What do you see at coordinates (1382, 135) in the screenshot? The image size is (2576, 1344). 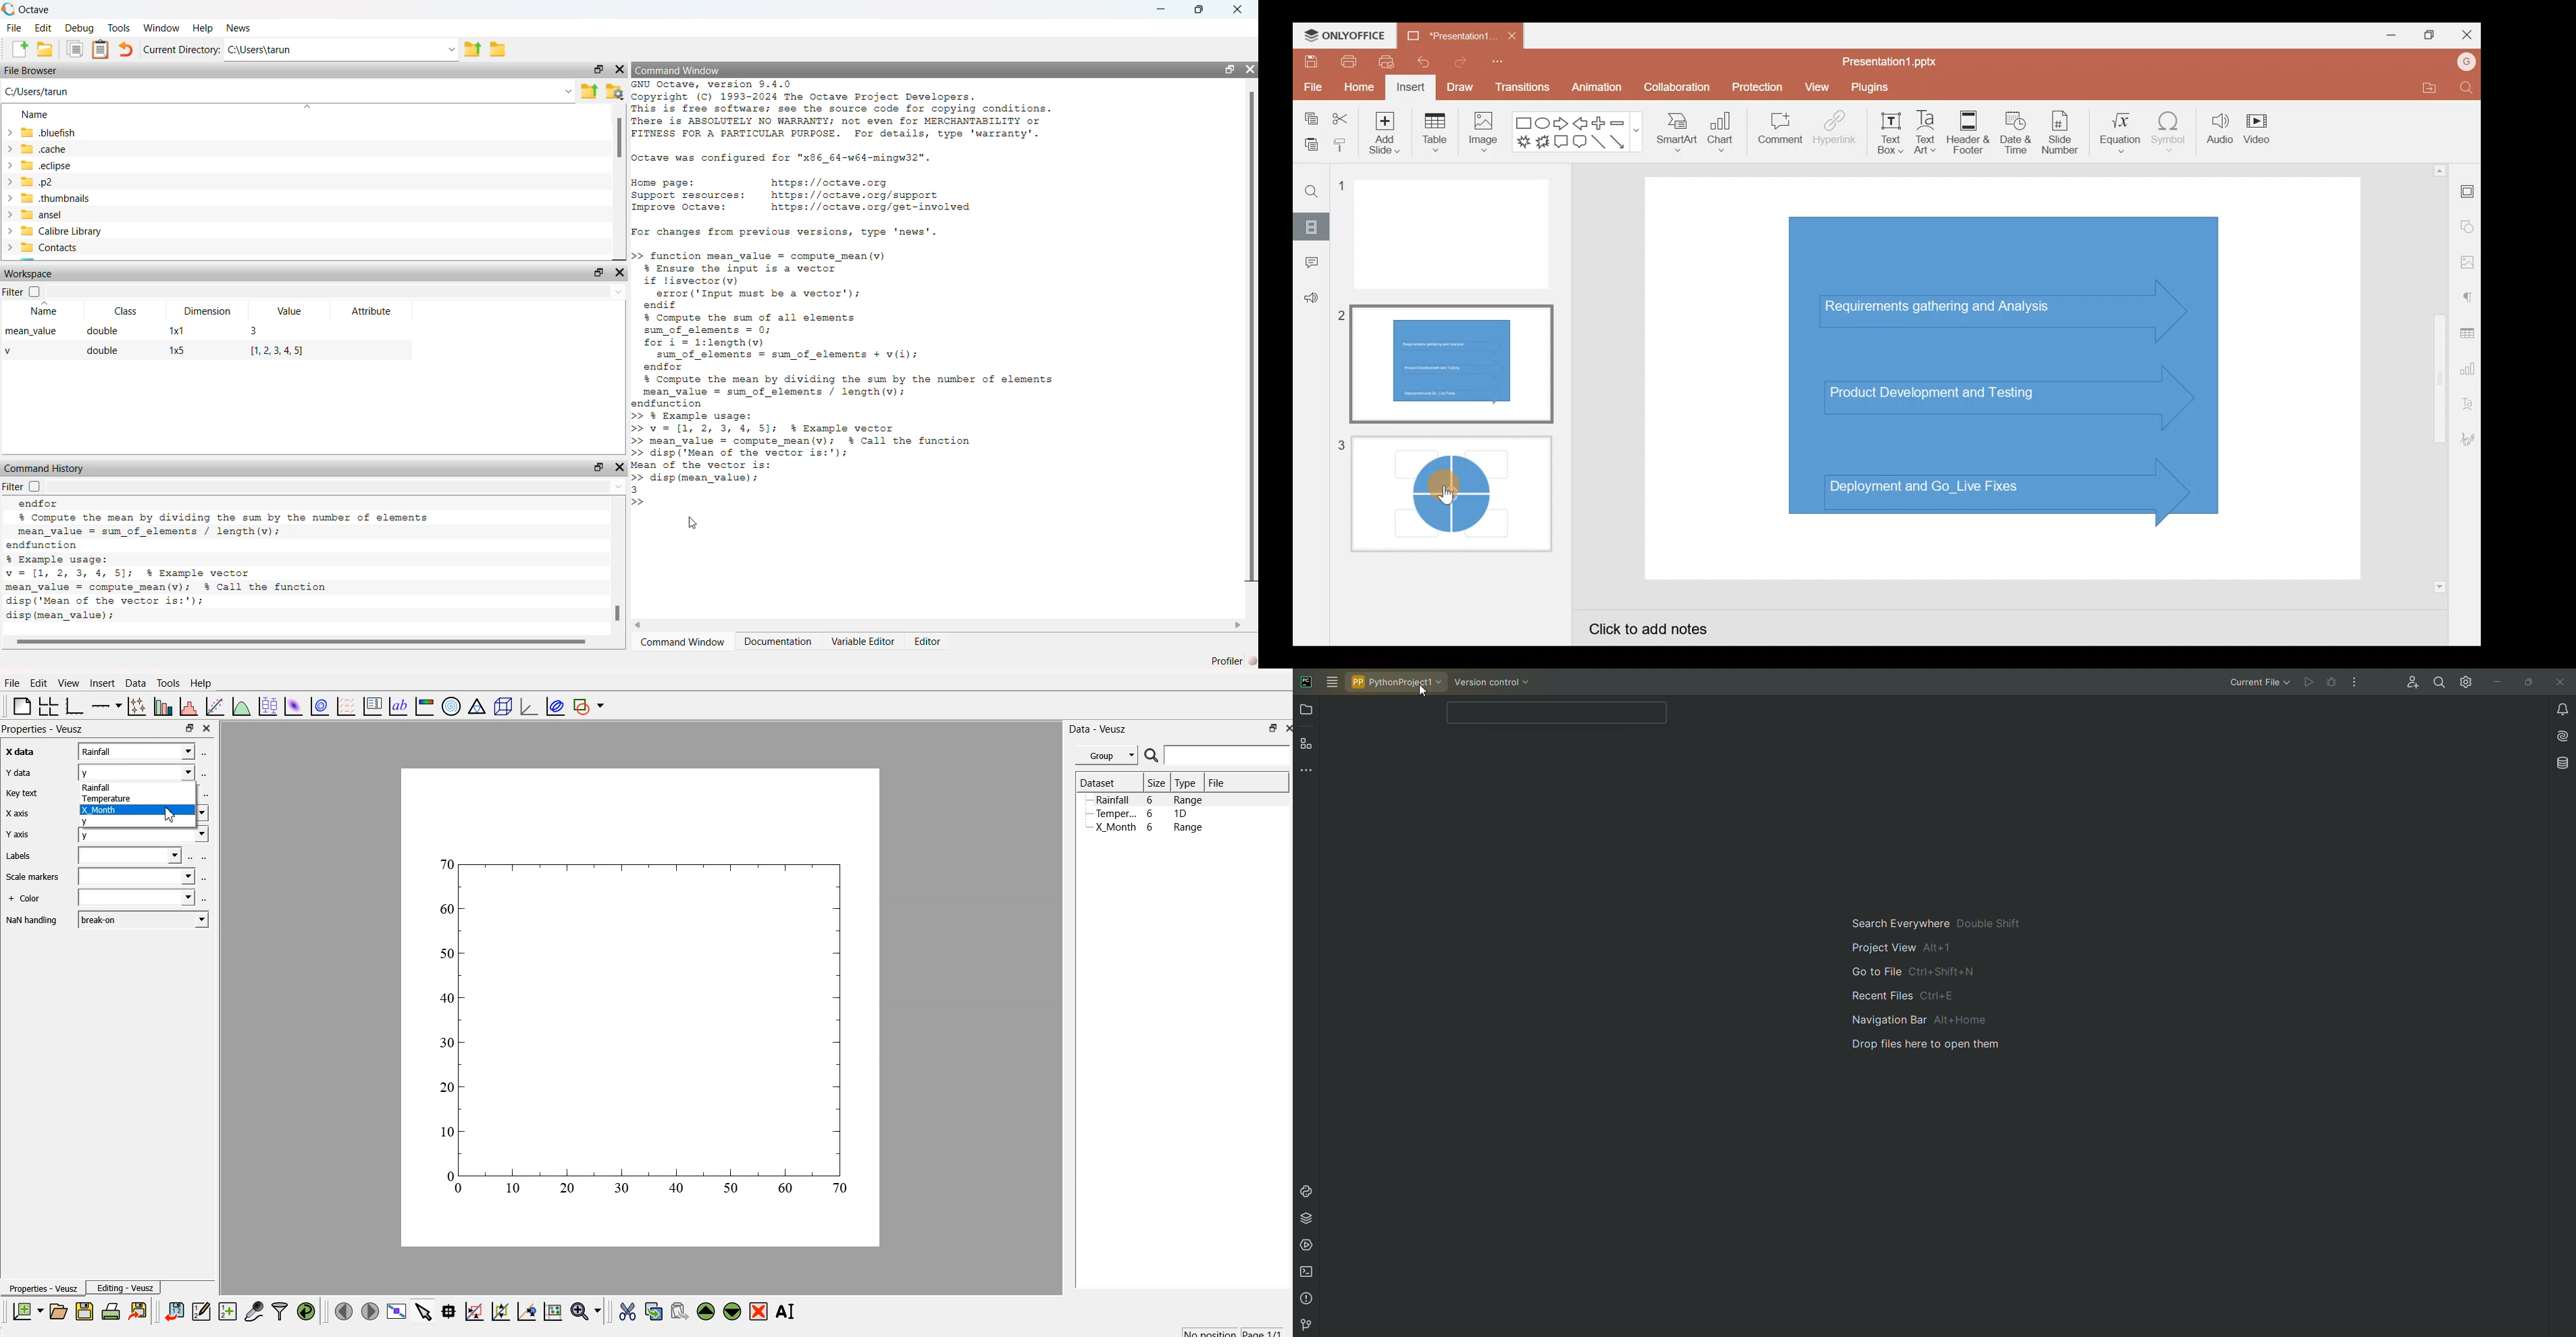 I see `Add slide` at bounding box center [1382, 135].